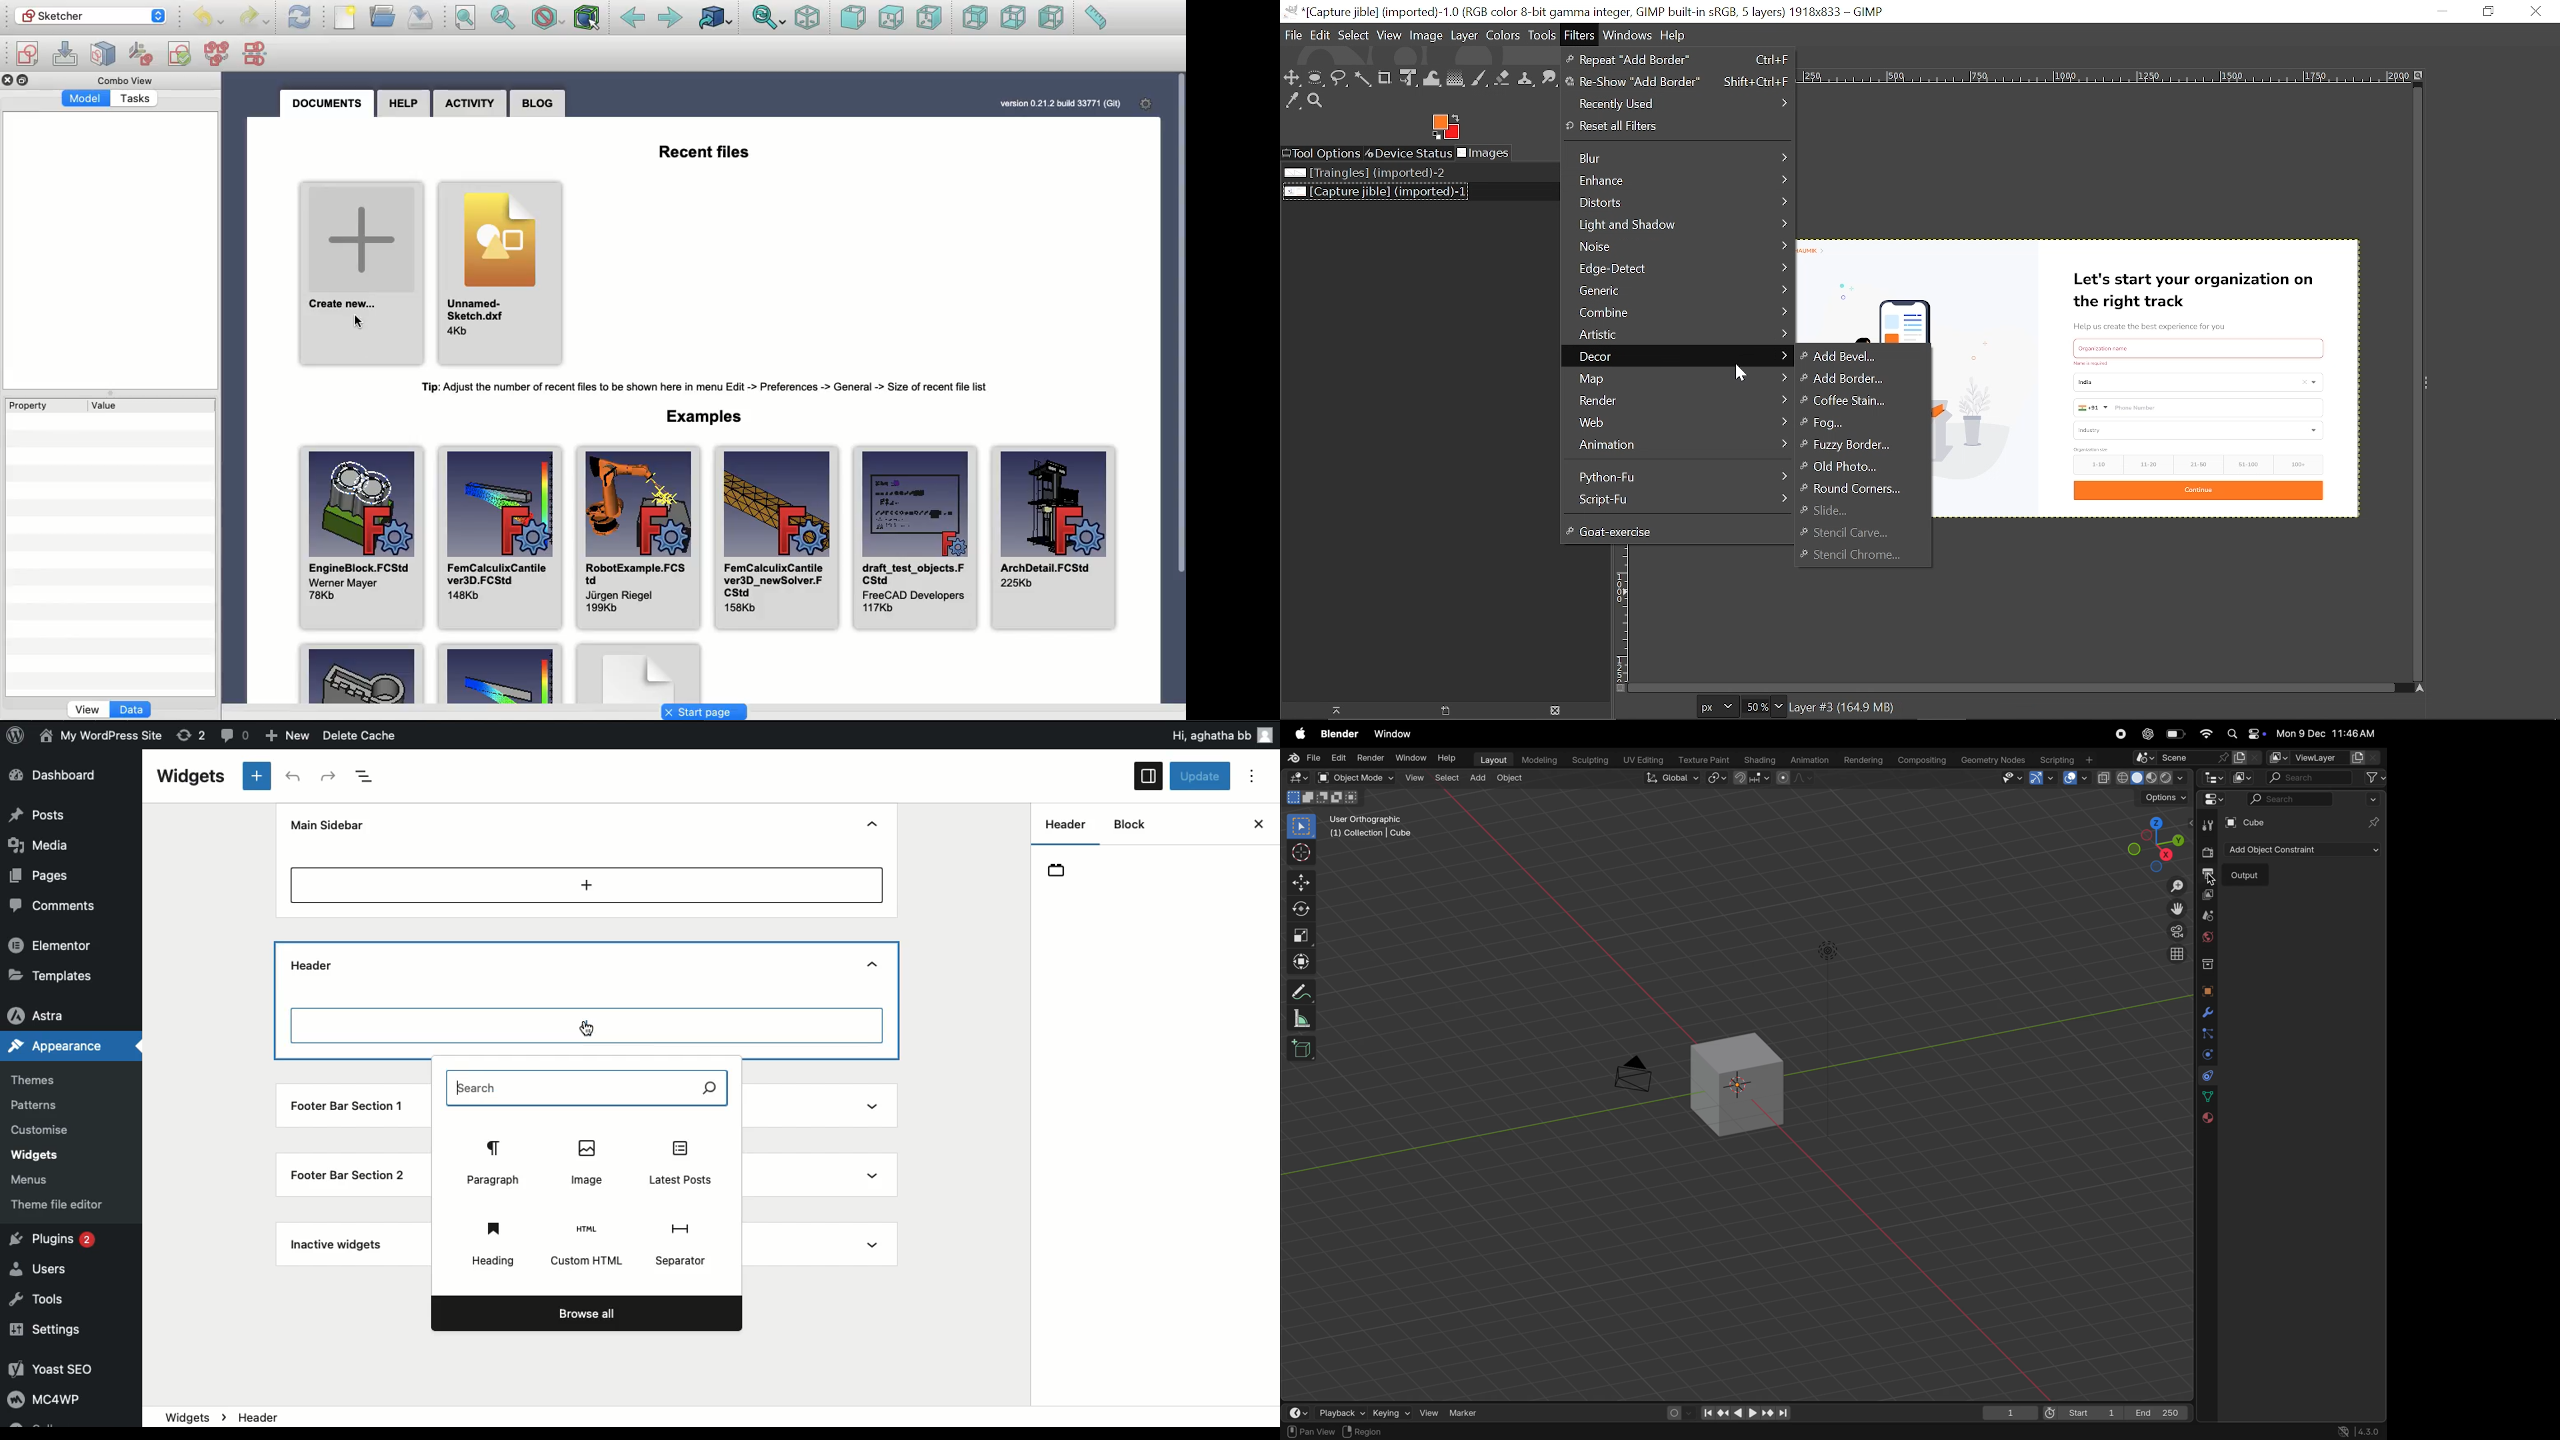 This screenshot has width=2576, height=1456. I want to click on Scroll, so click(1181, 389).